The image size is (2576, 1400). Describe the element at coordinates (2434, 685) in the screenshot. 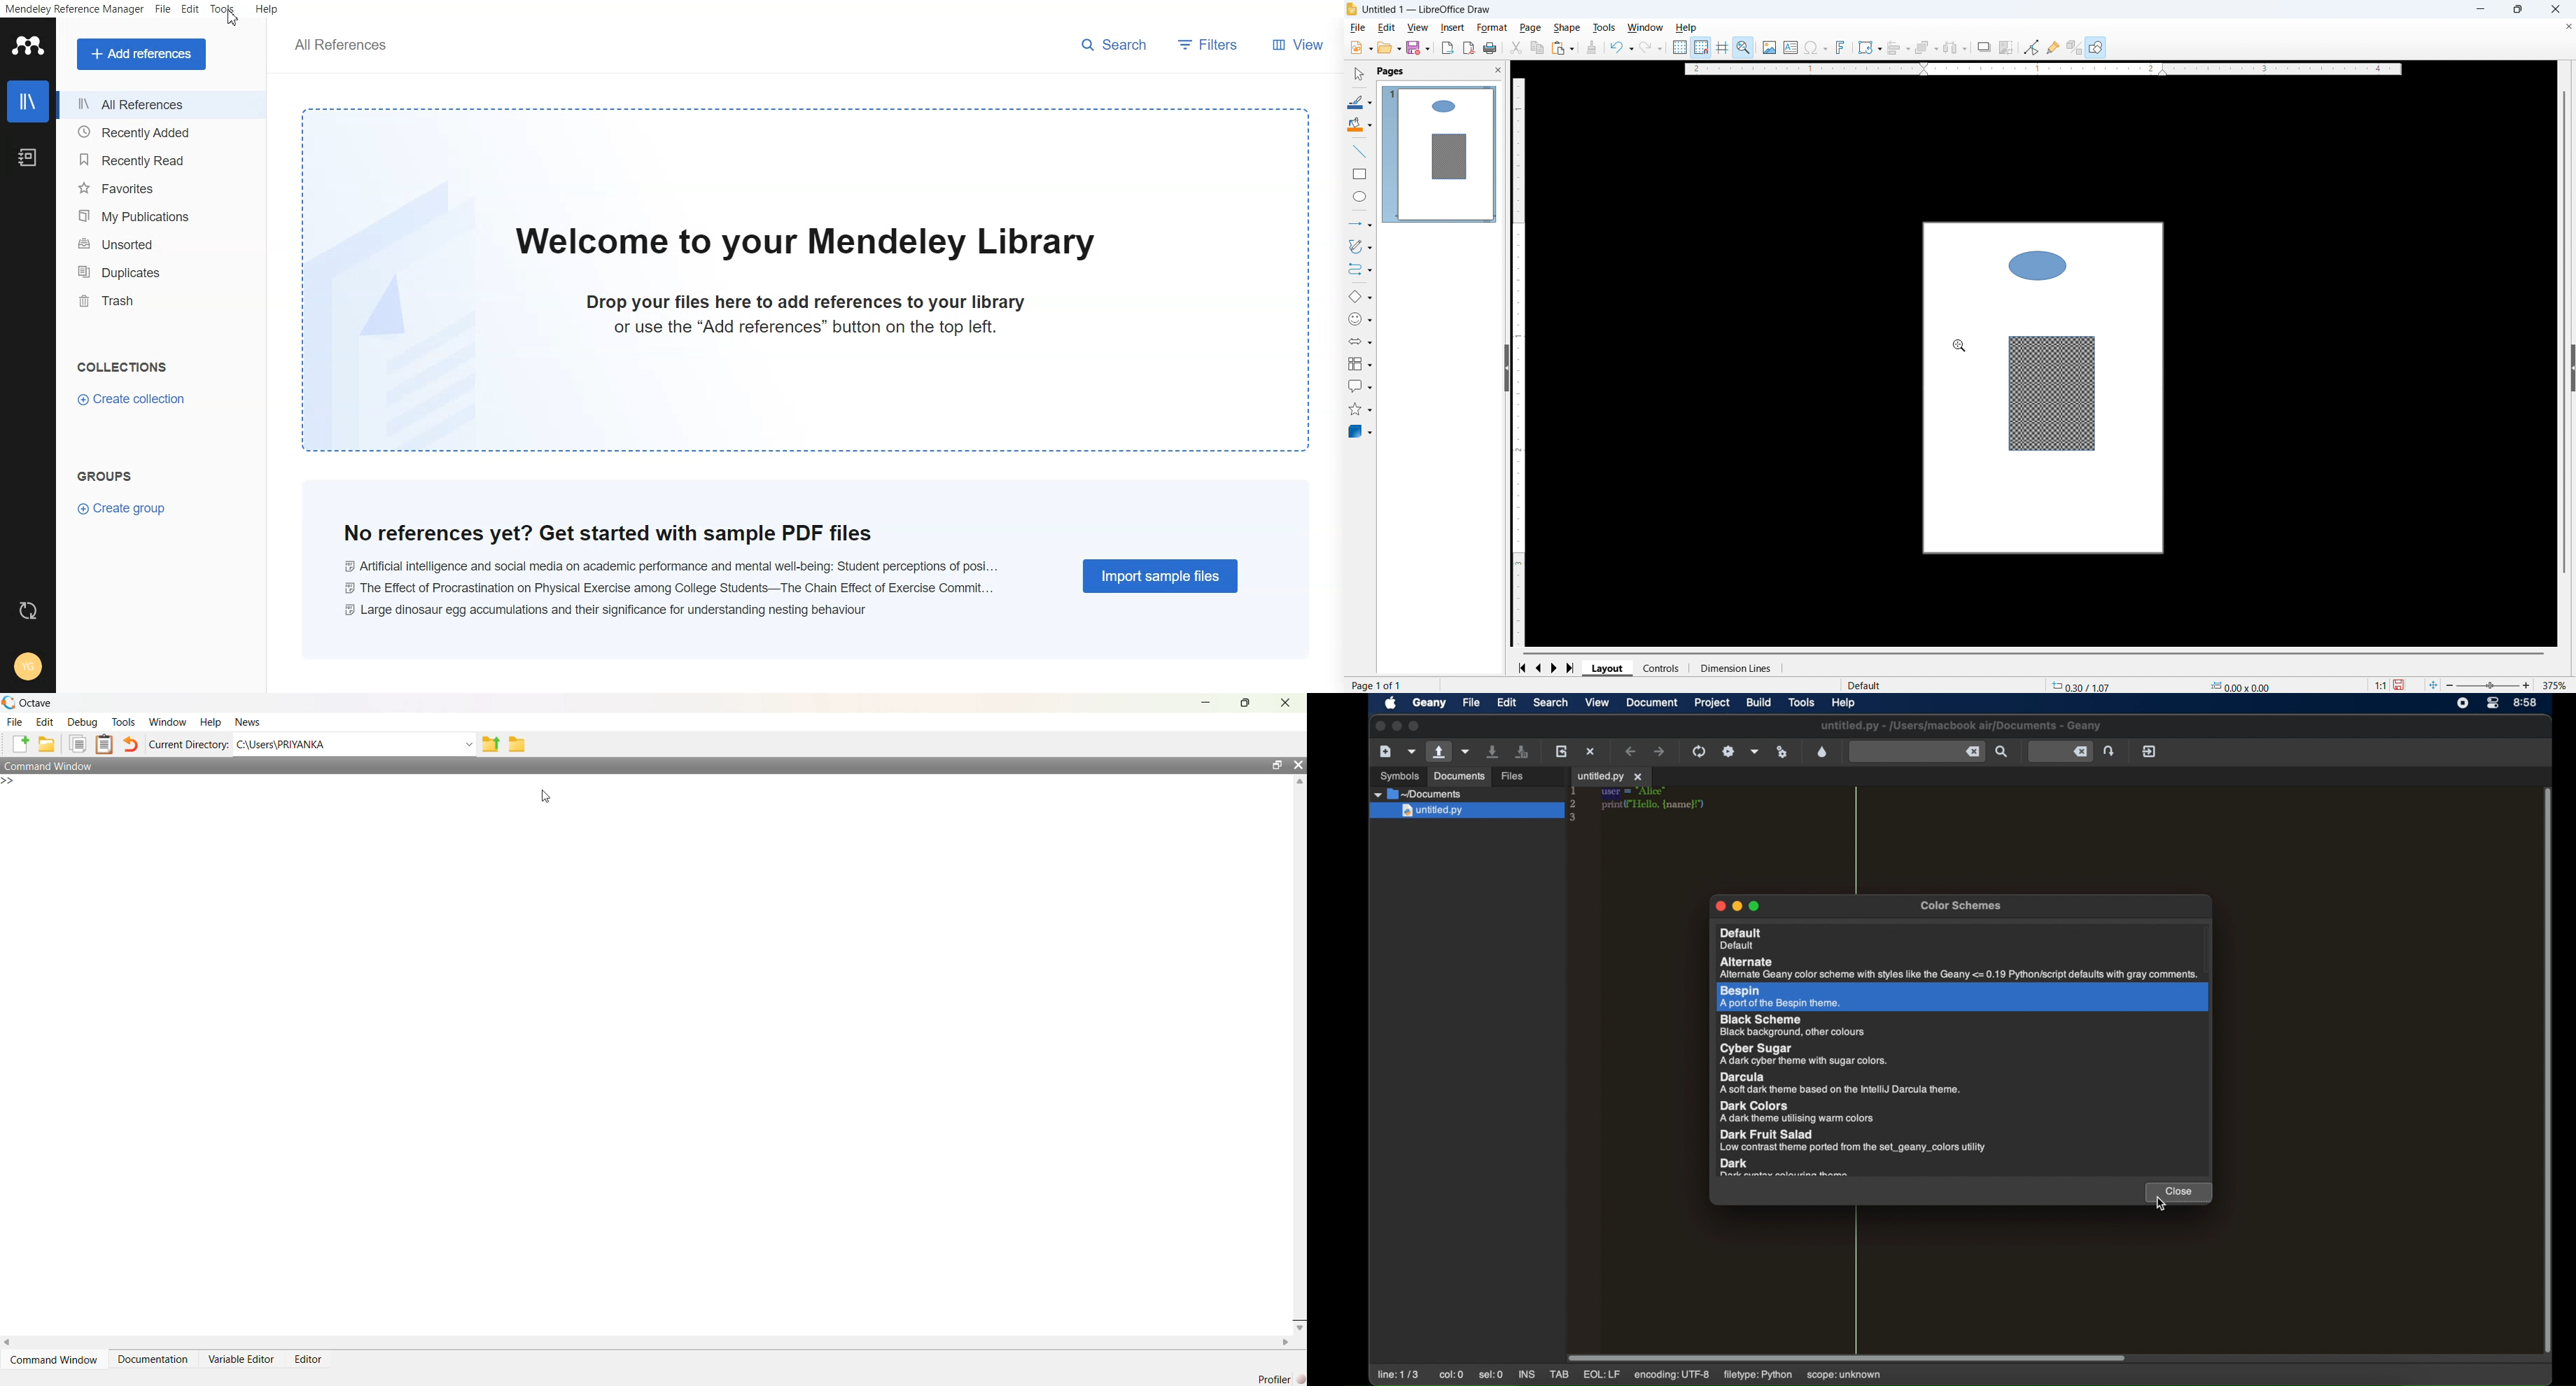

I see `Fit to page ` at that location.